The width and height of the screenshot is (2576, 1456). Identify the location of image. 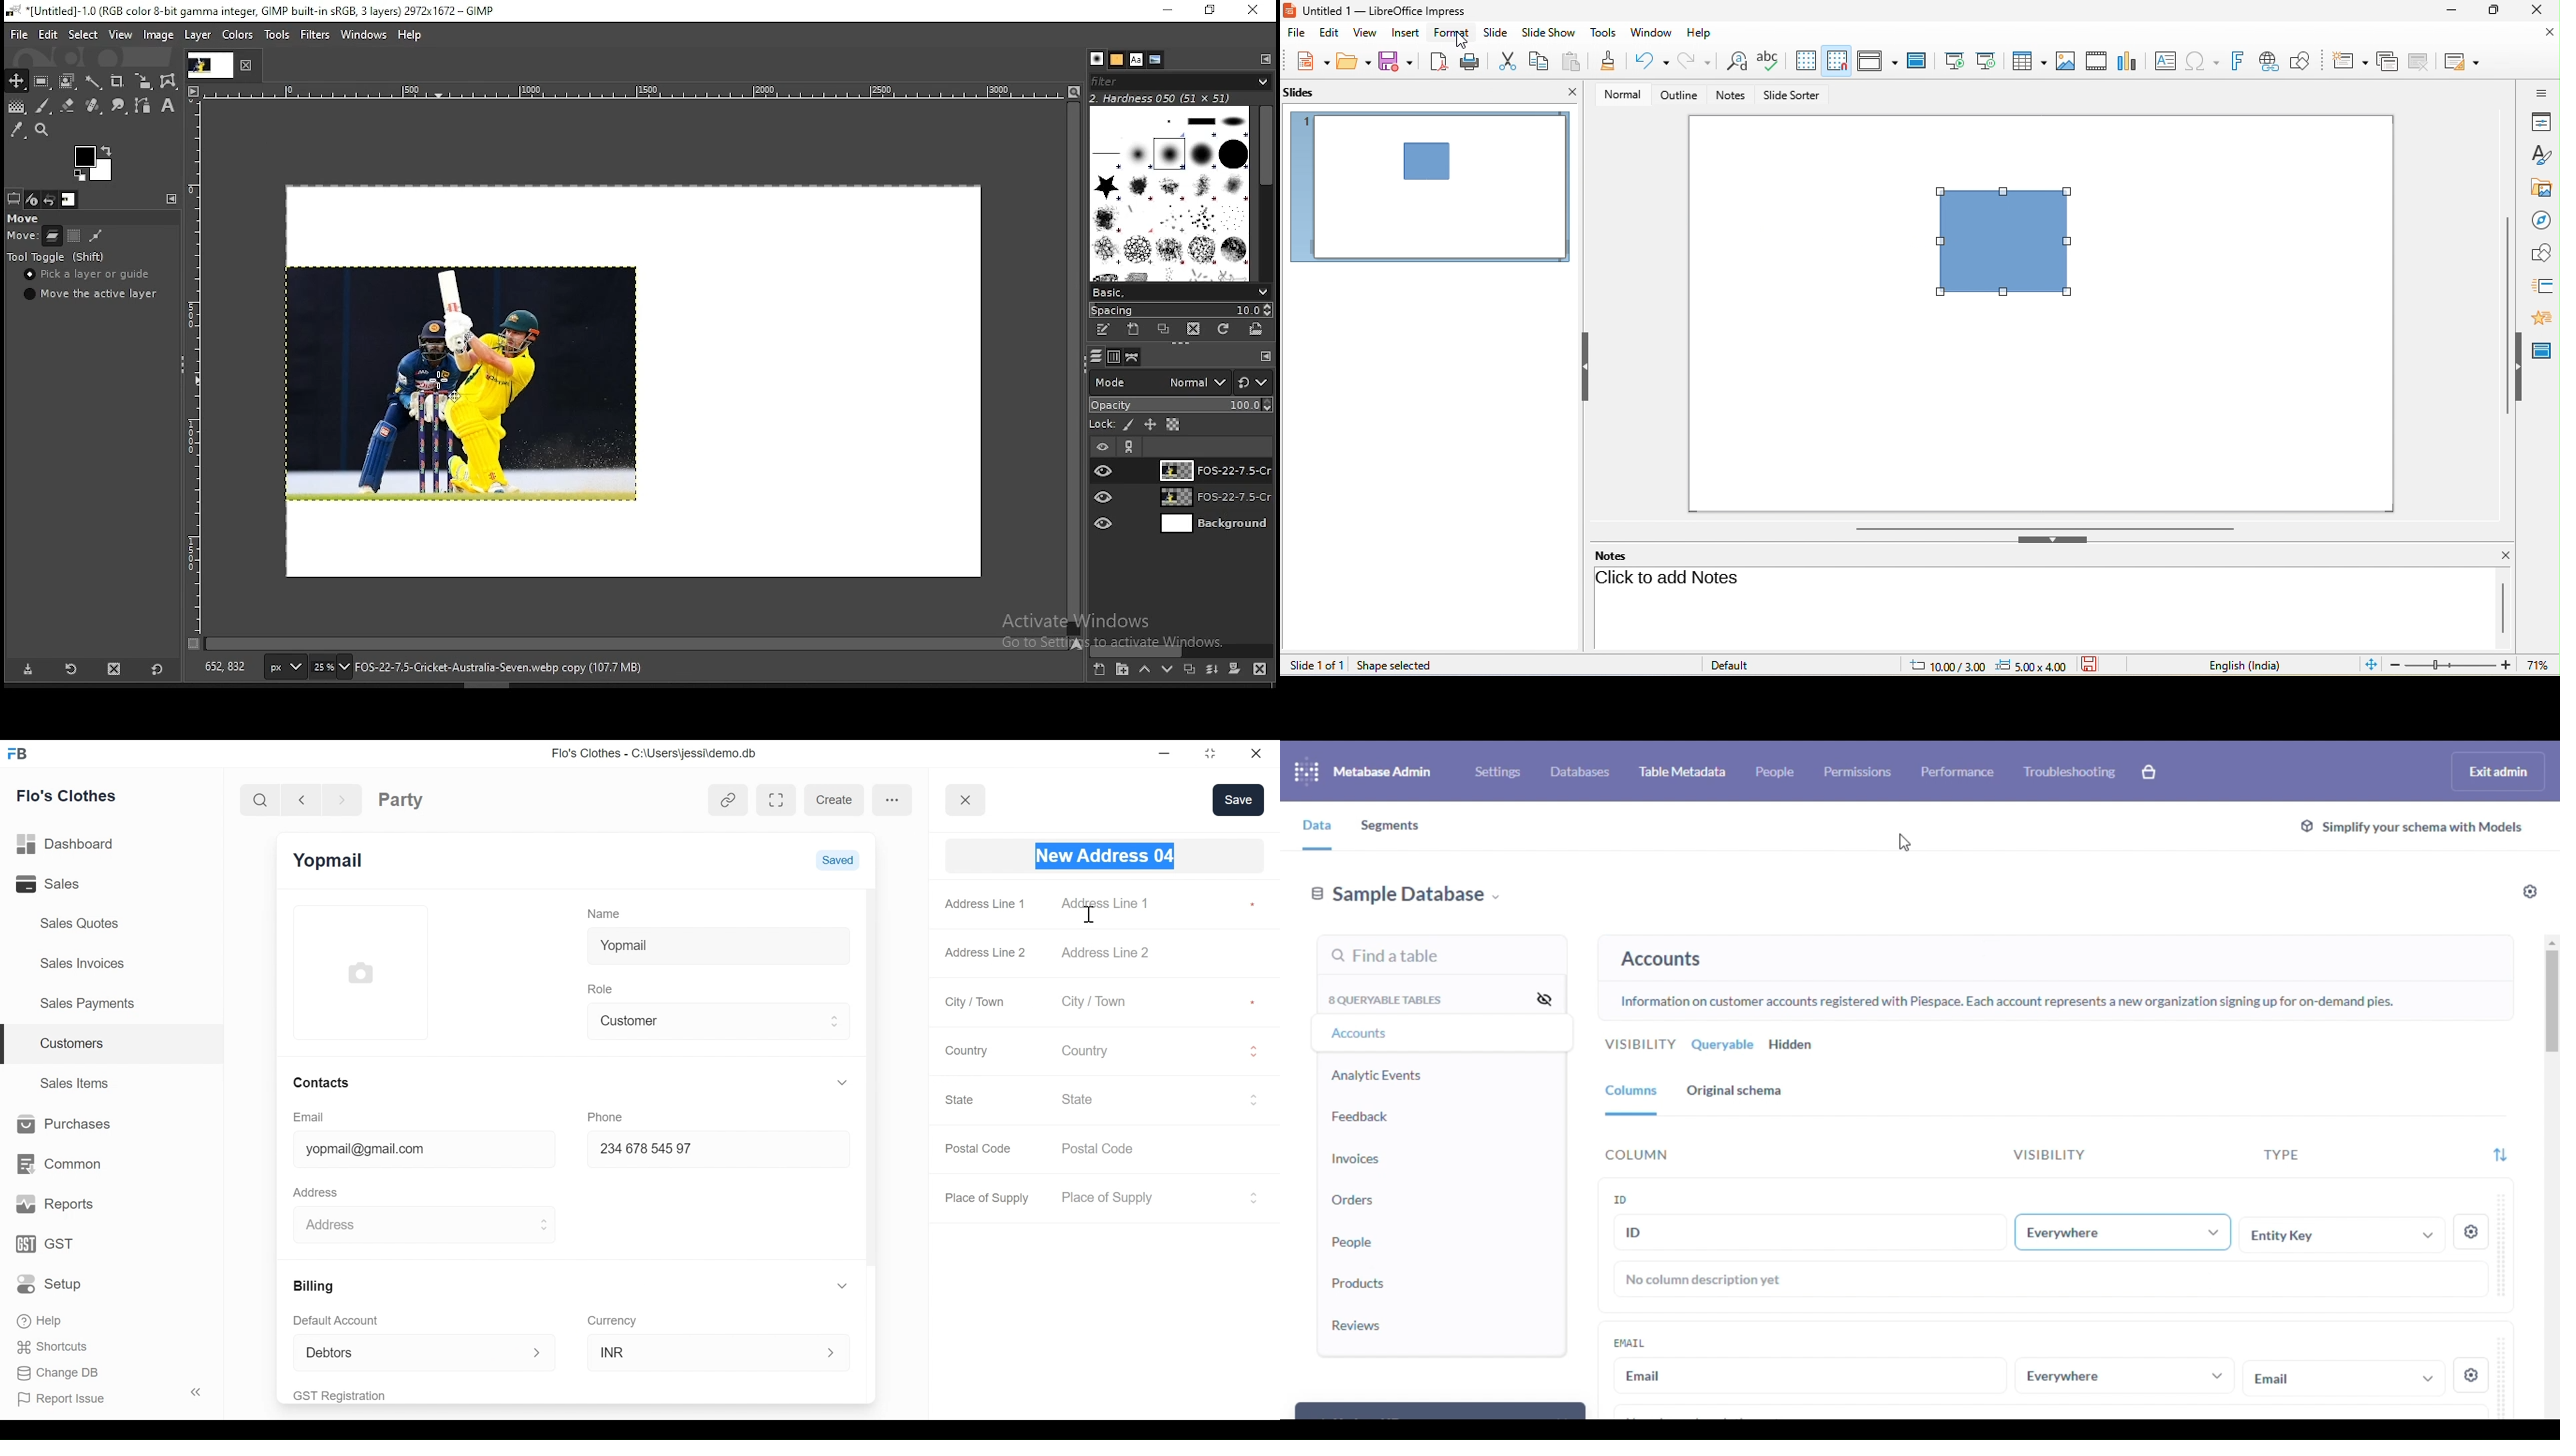
(2064, 60).